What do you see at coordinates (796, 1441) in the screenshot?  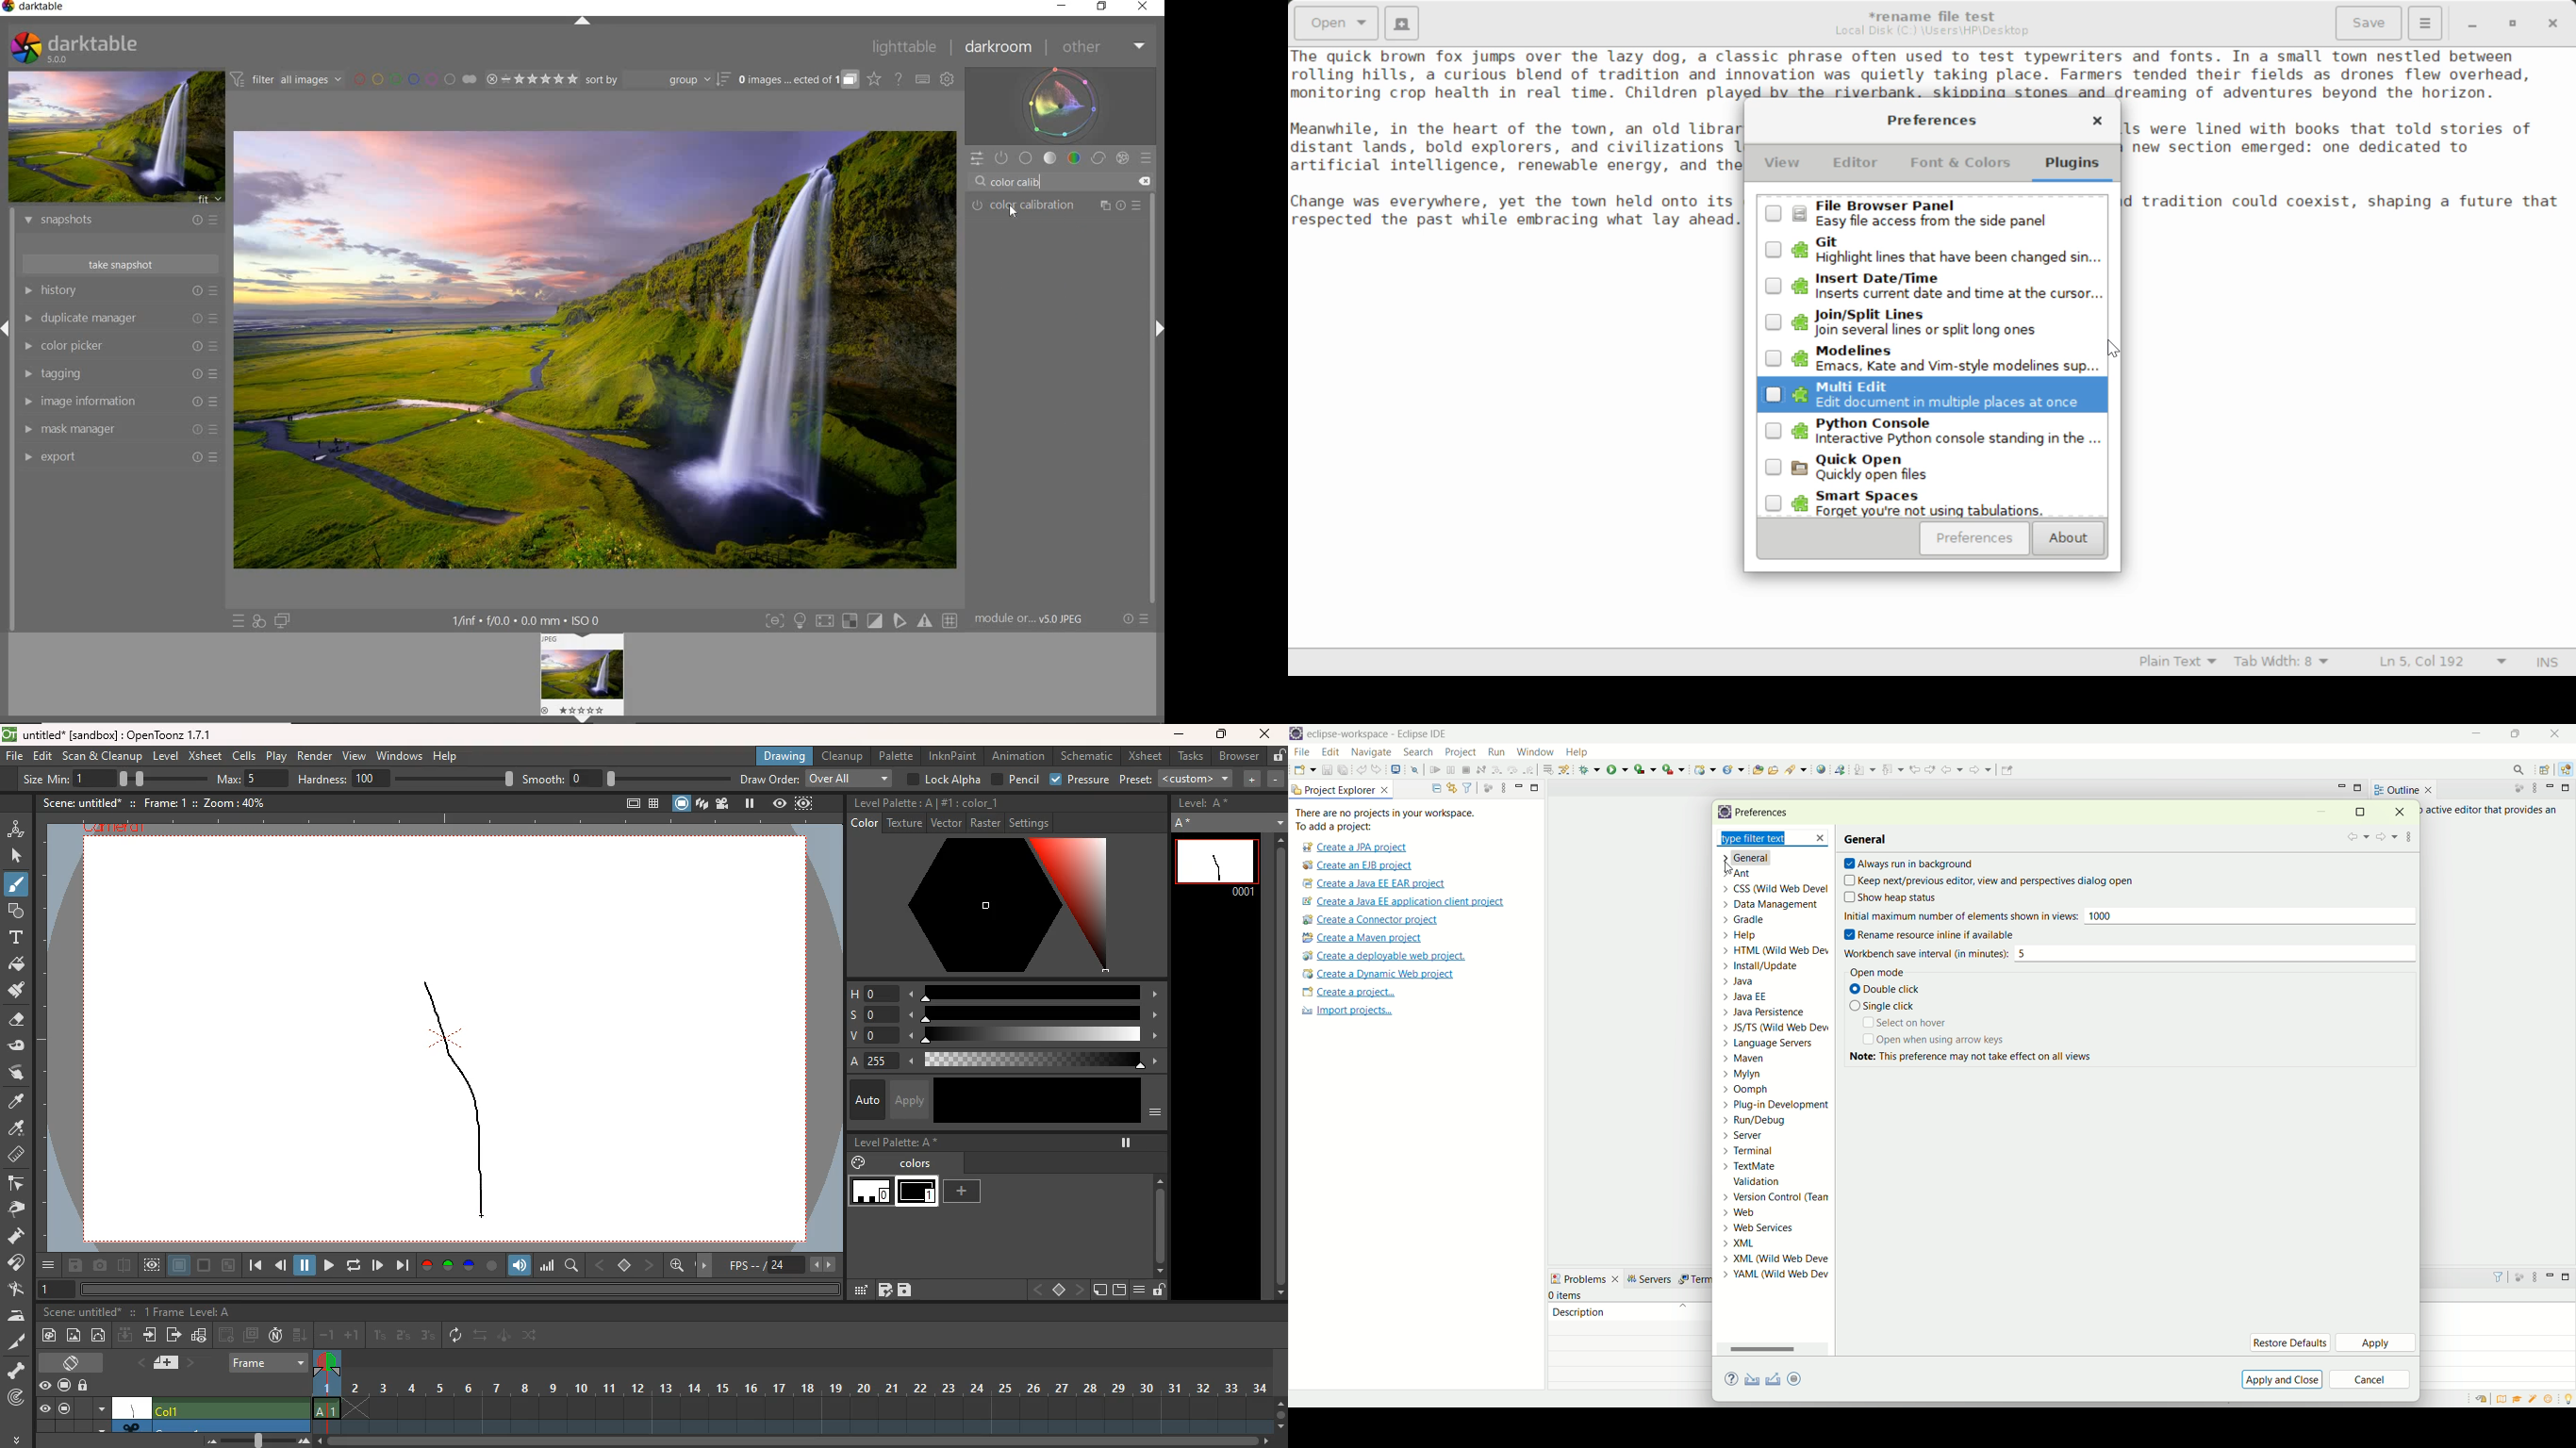 I see `zoom` at bounding box center [796, 1441].